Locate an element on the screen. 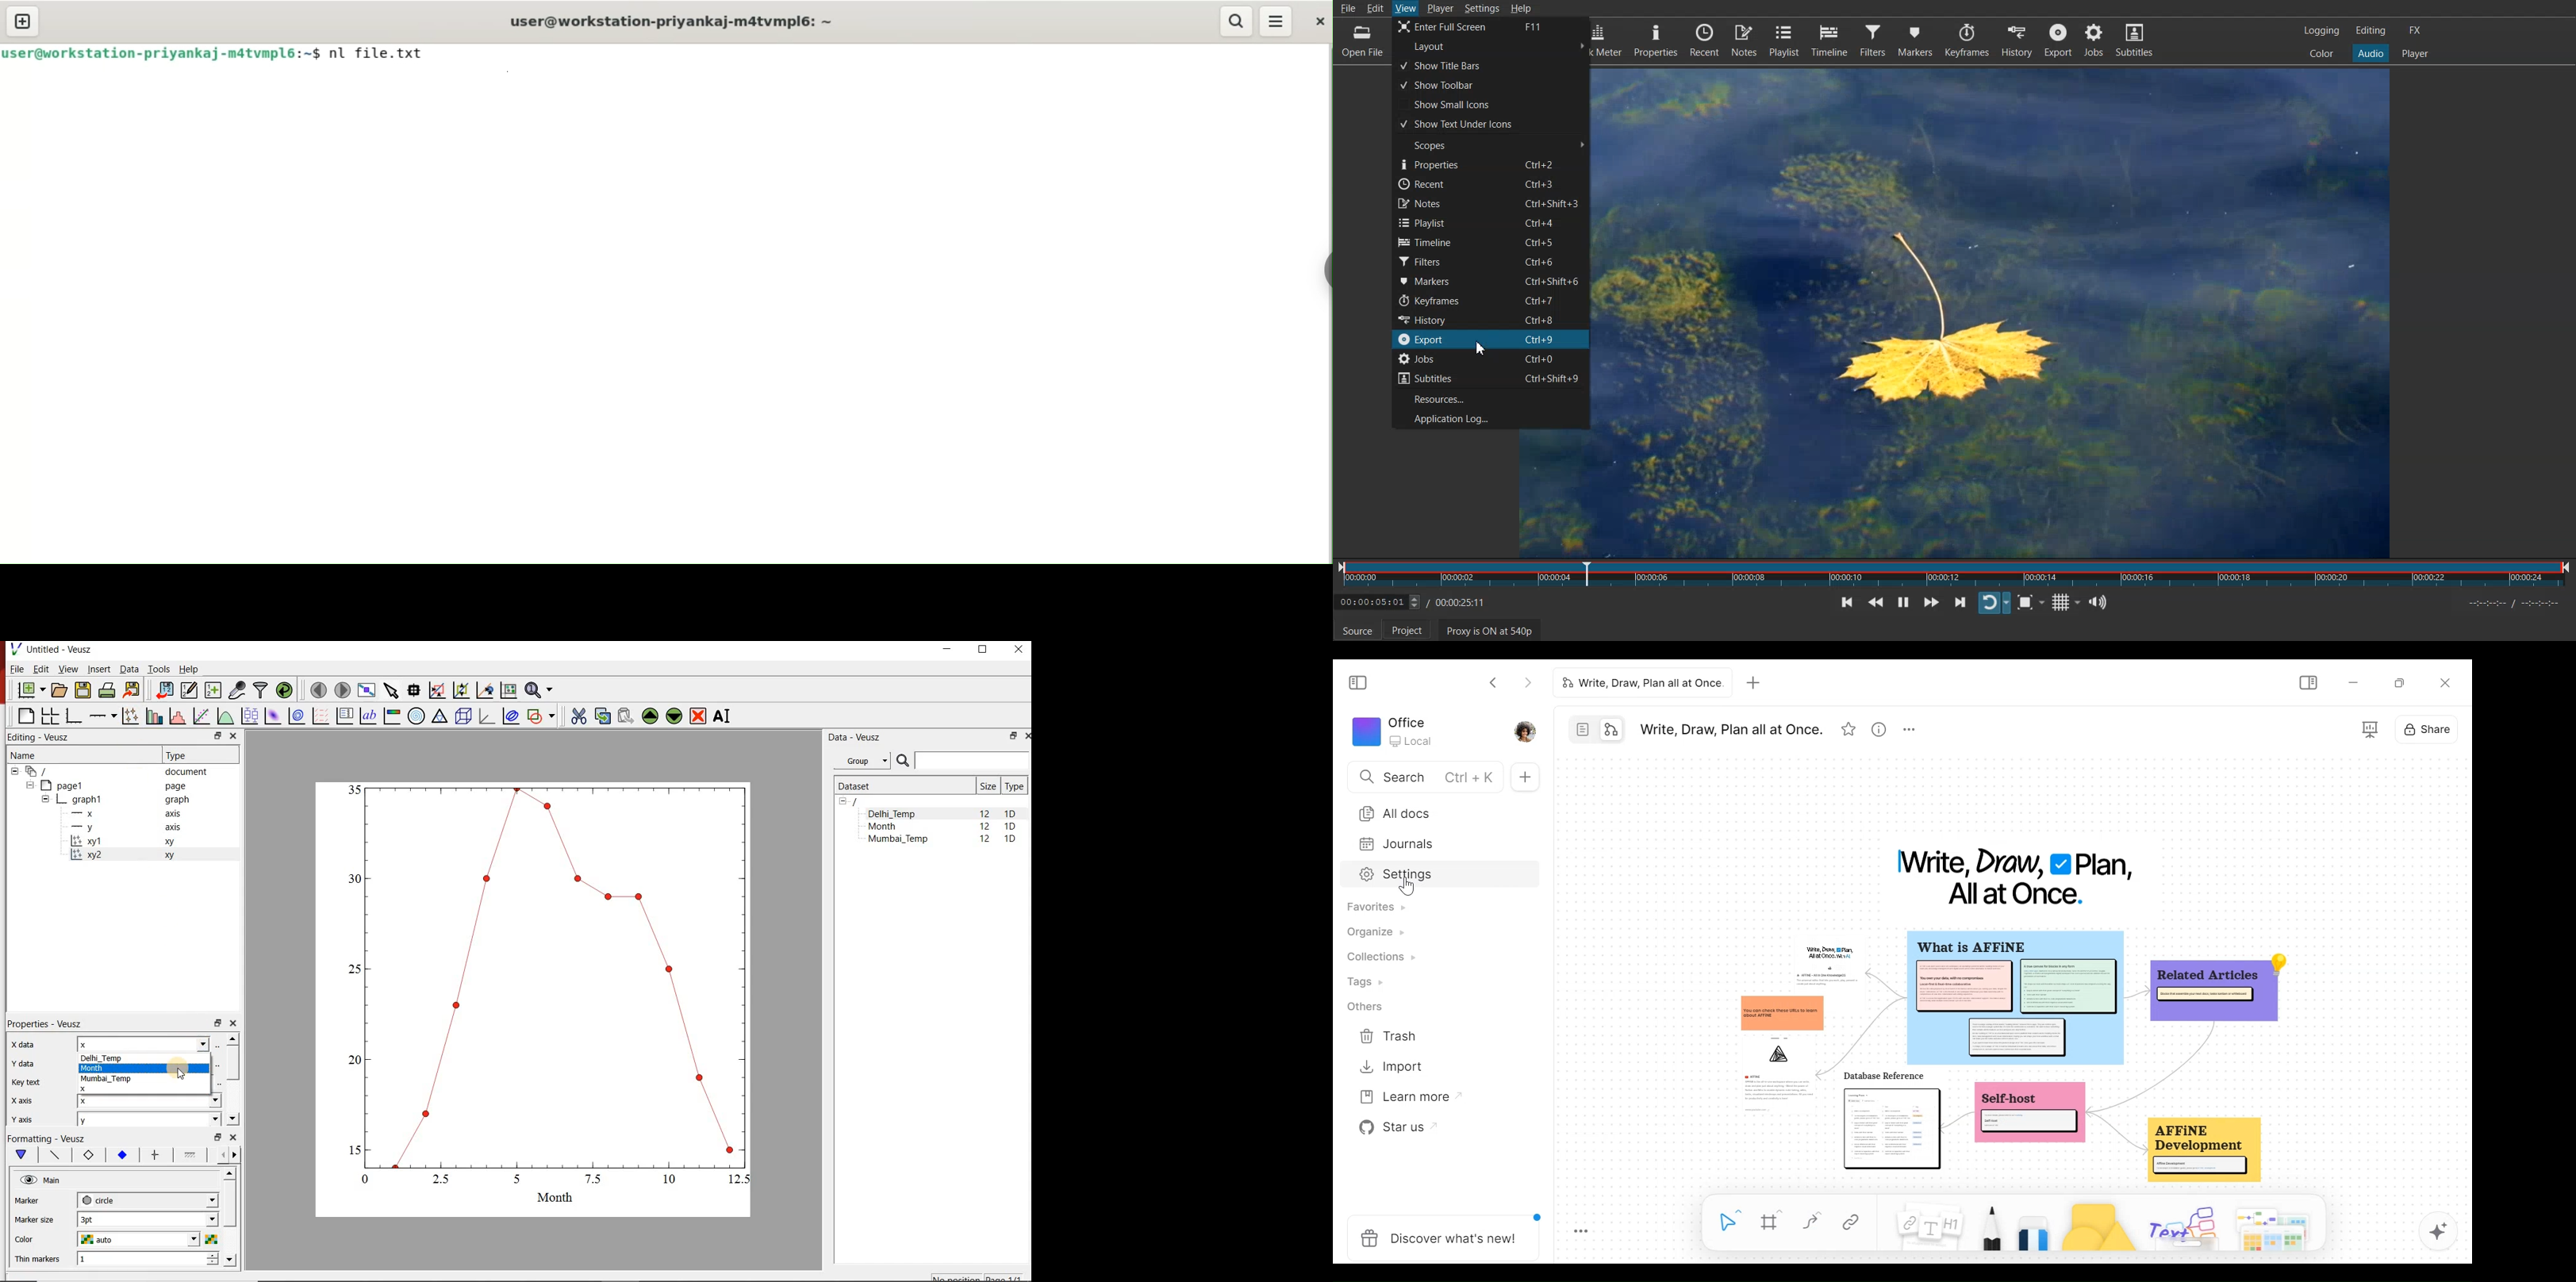  Player is located at coordinates (2415, 54).